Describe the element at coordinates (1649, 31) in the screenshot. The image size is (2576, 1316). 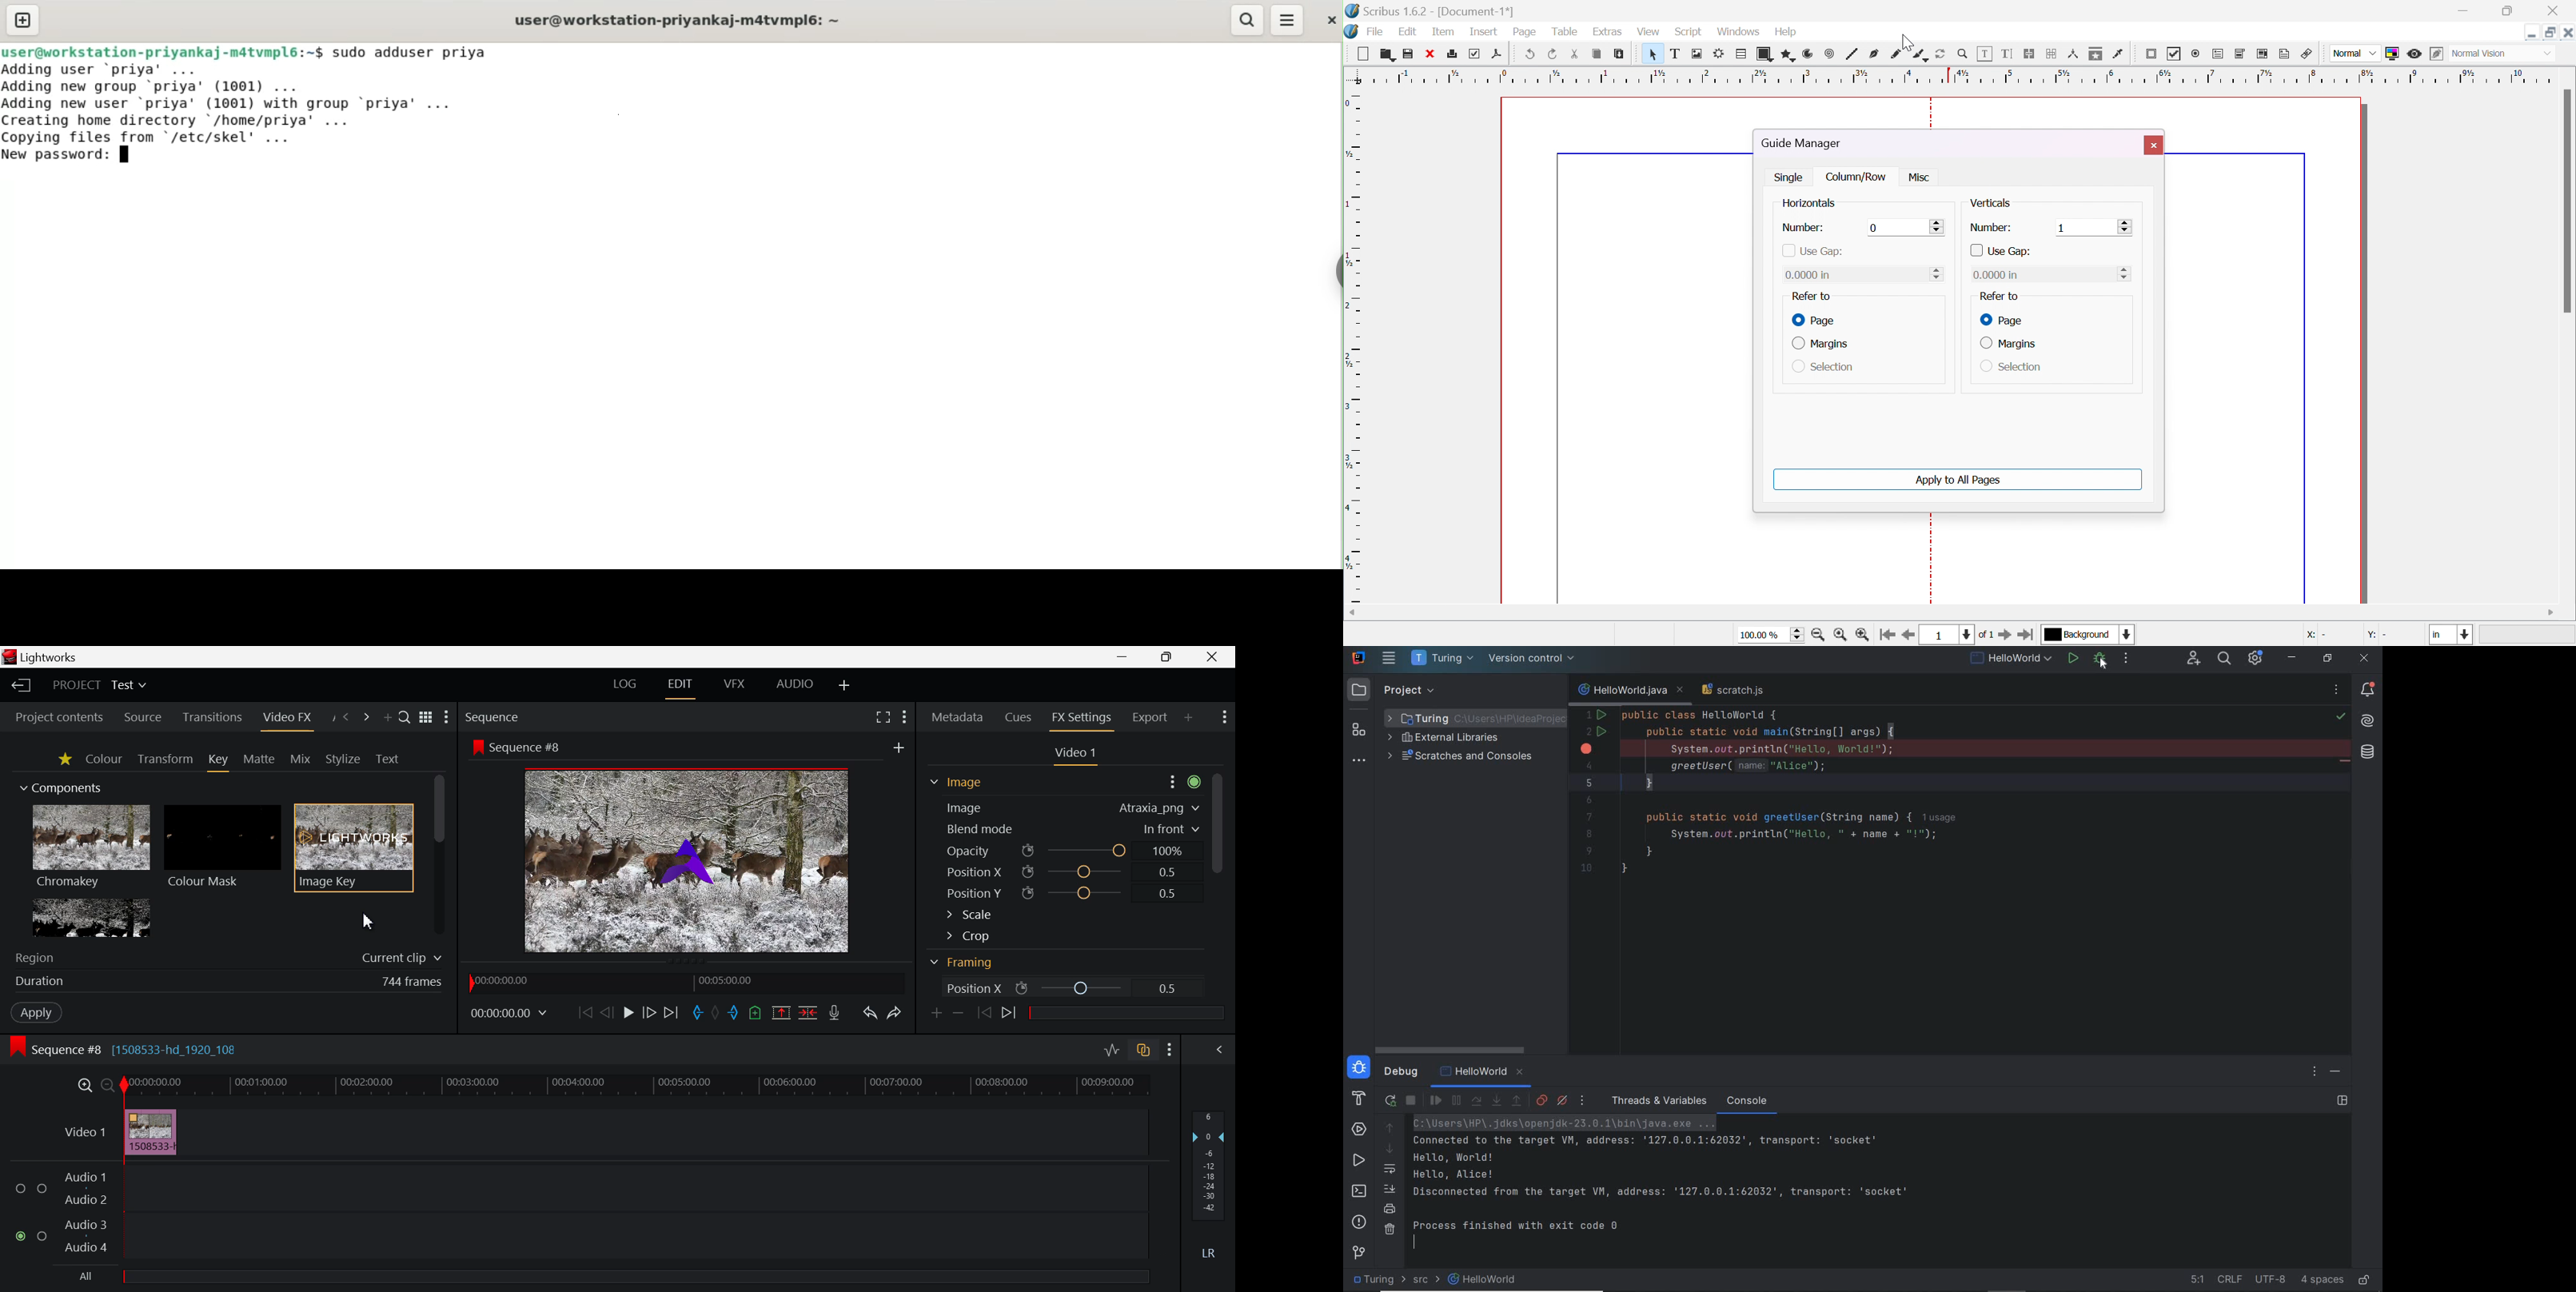
I see `view` at that location.